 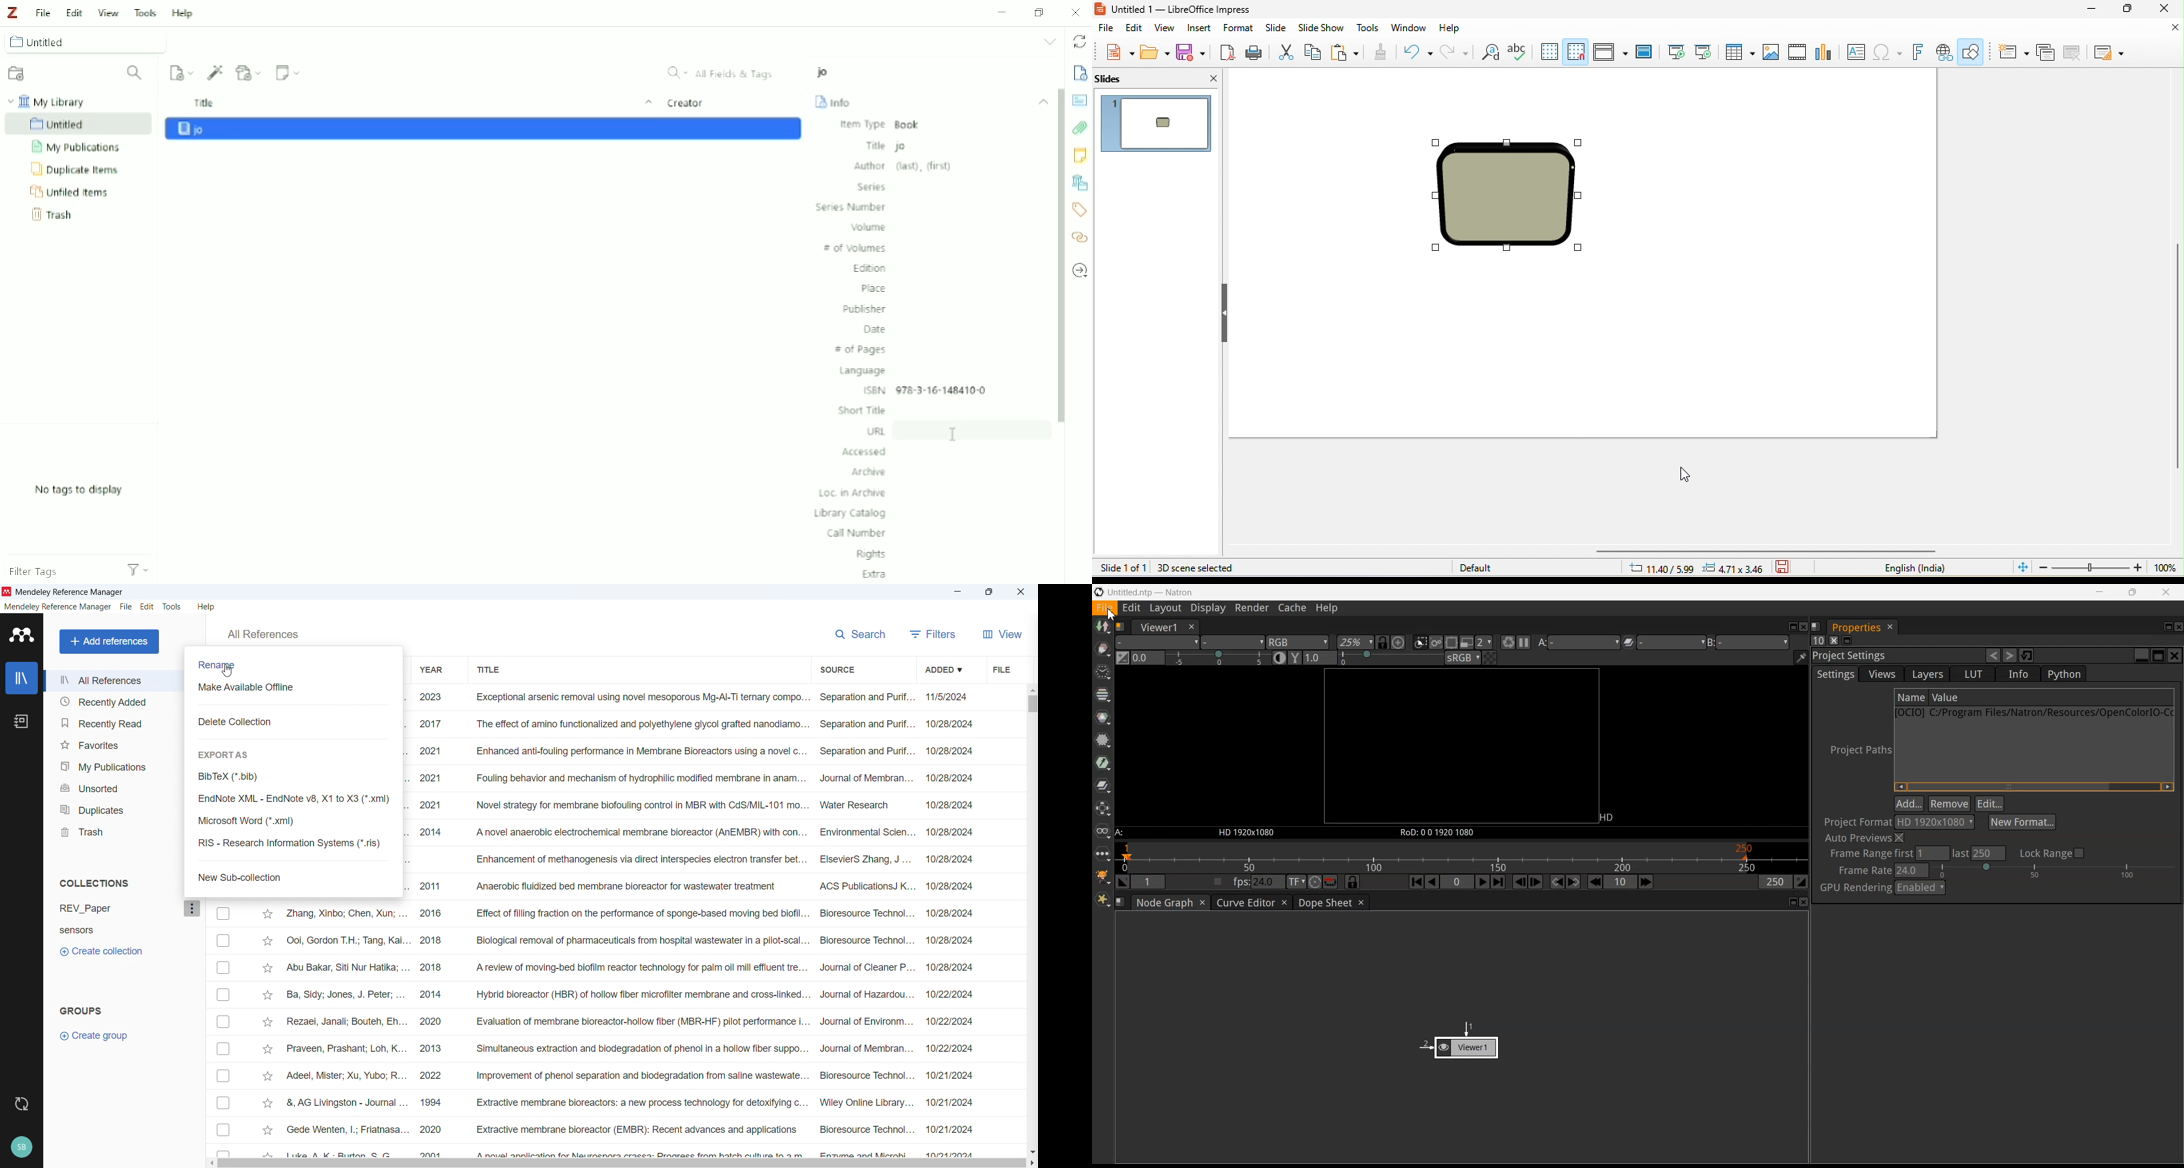 What do you see at coordinates (114, 831) in the screenshot?
I see `Trash ` at bounding box center [114, 831].